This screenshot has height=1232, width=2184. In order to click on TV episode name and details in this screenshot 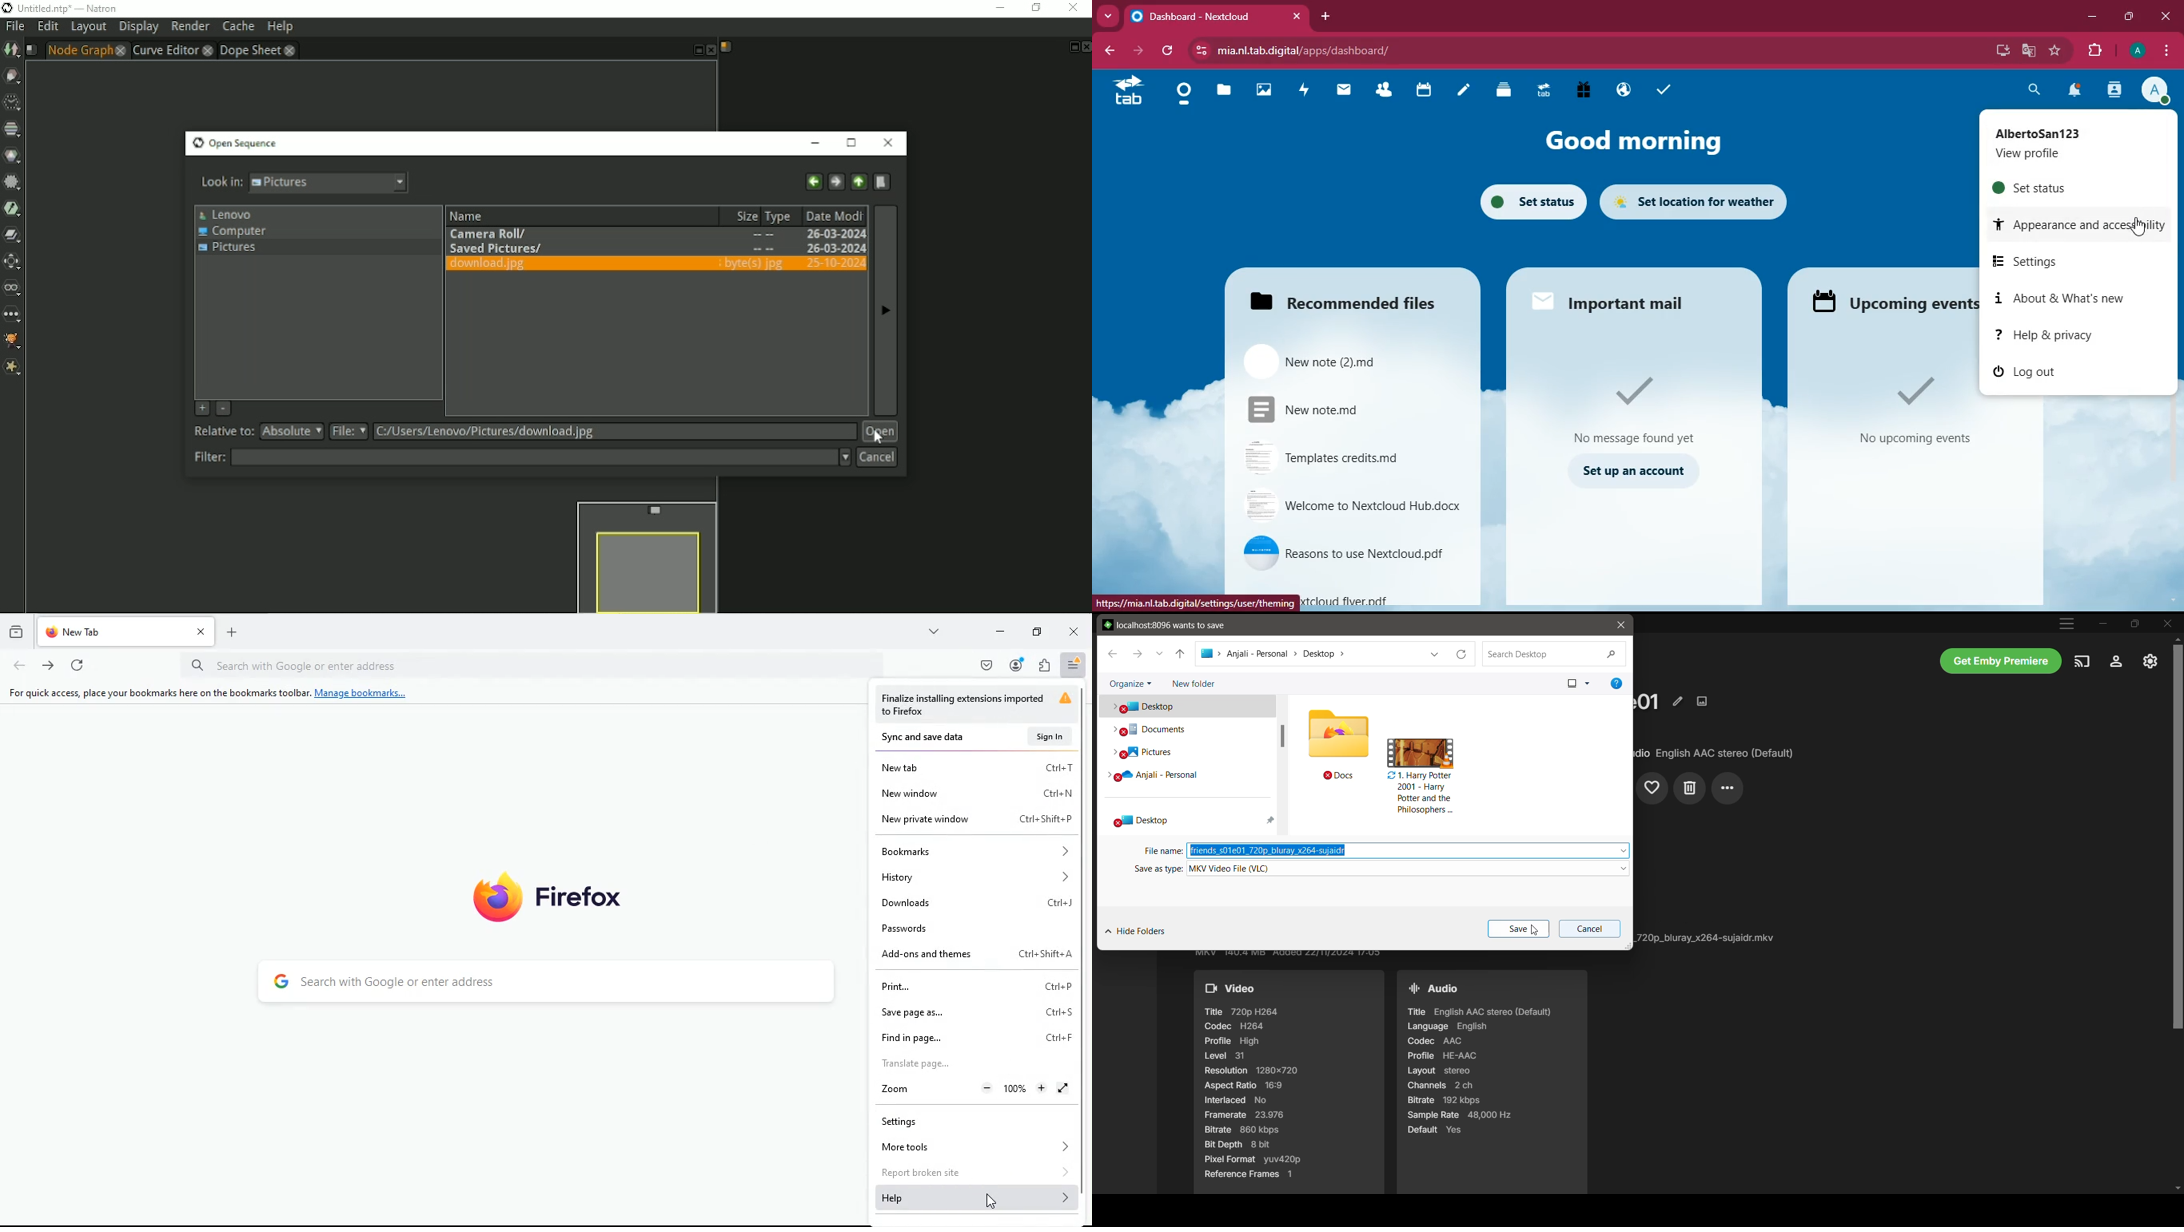, I will do `click(1649, 700)`.